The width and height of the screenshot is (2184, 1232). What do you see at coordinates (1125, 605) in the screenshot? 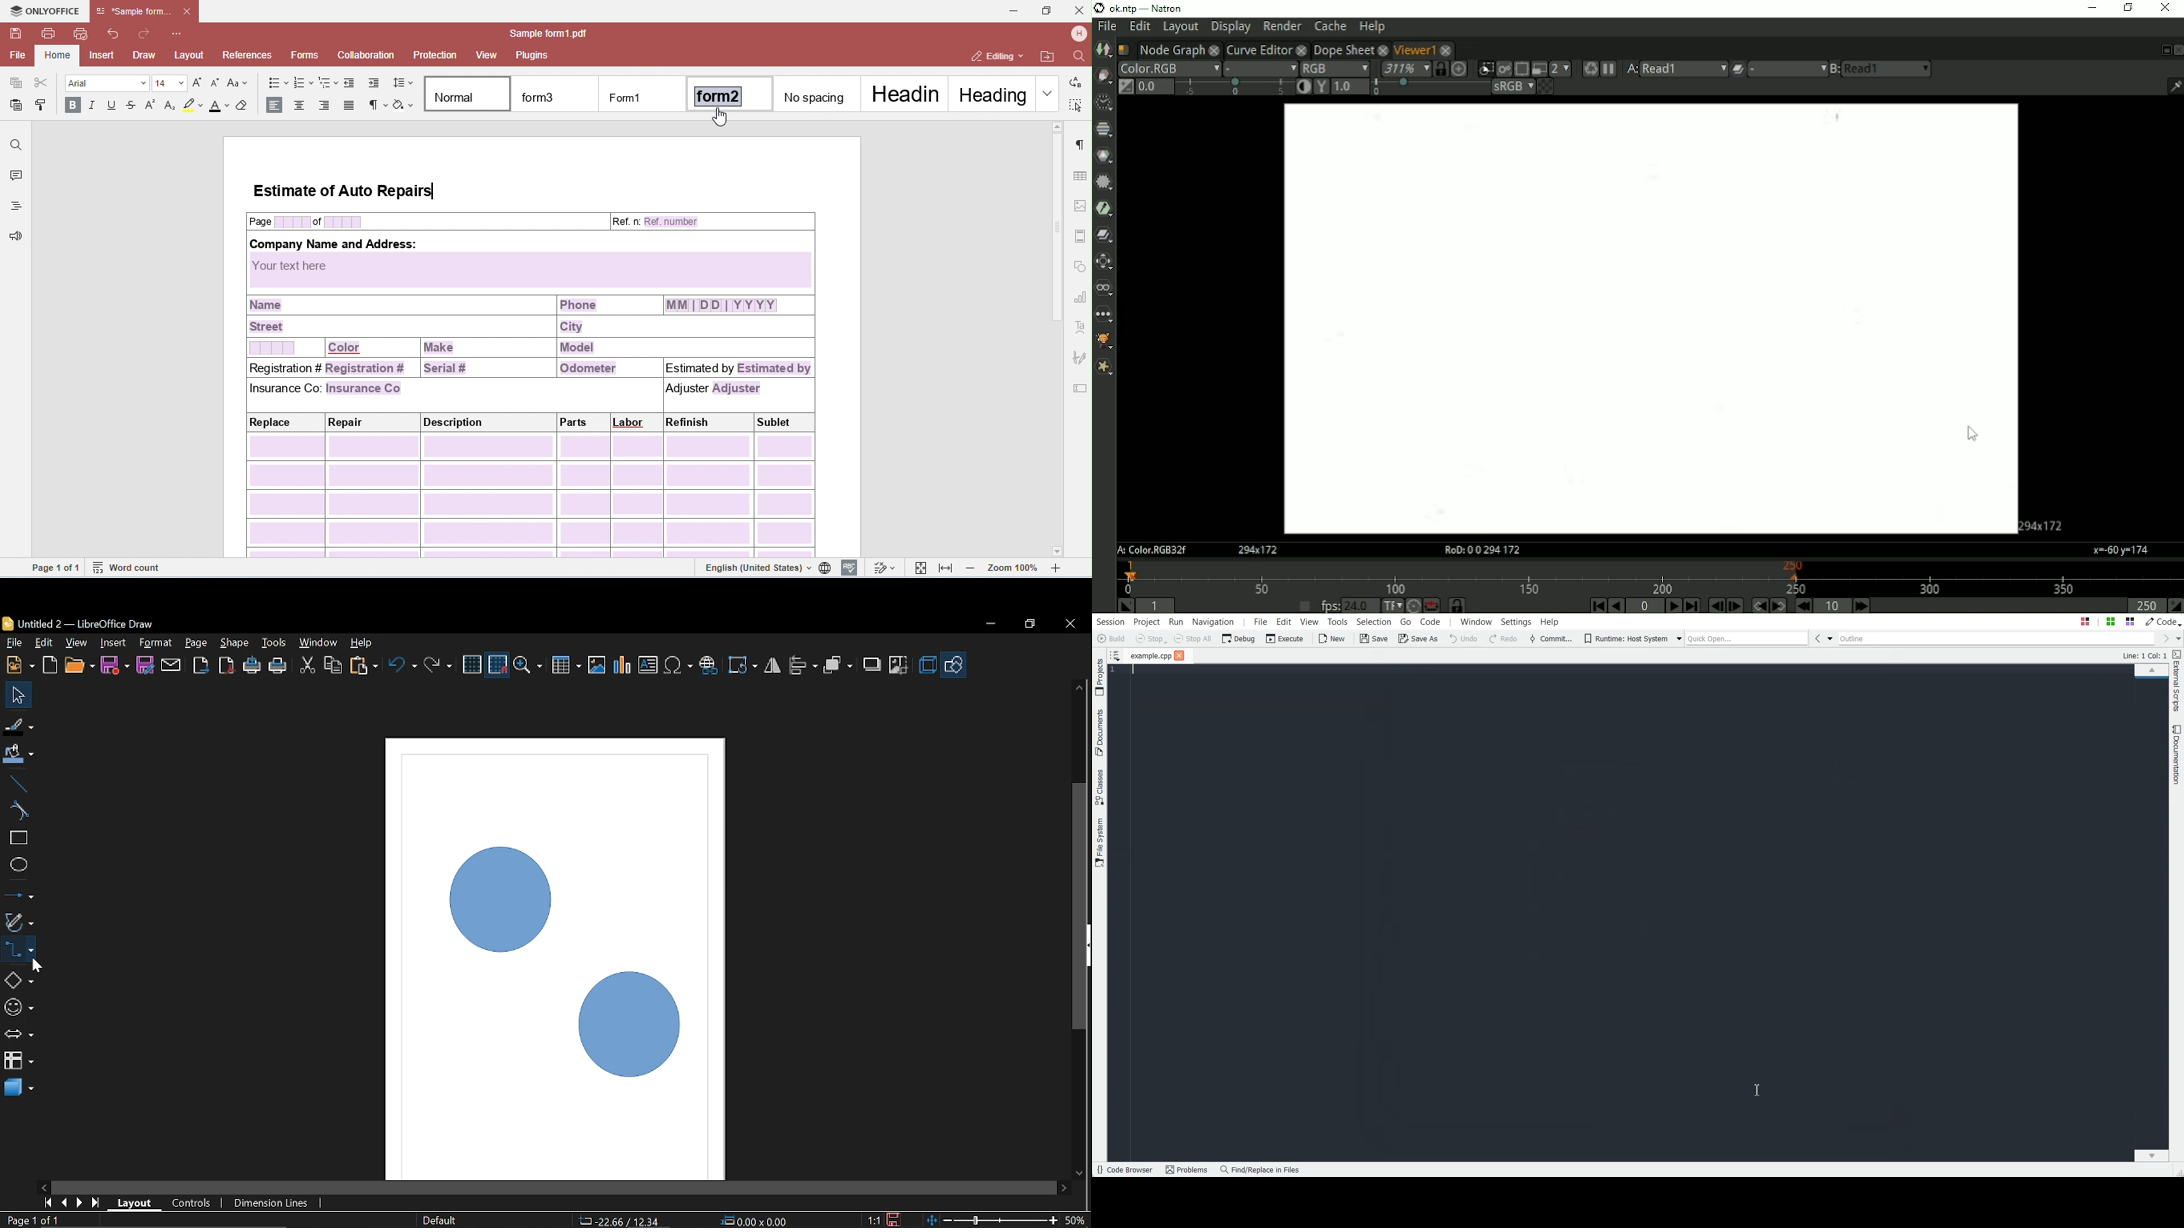
I see `Set playback in point` at bounding box center [1125, 605].